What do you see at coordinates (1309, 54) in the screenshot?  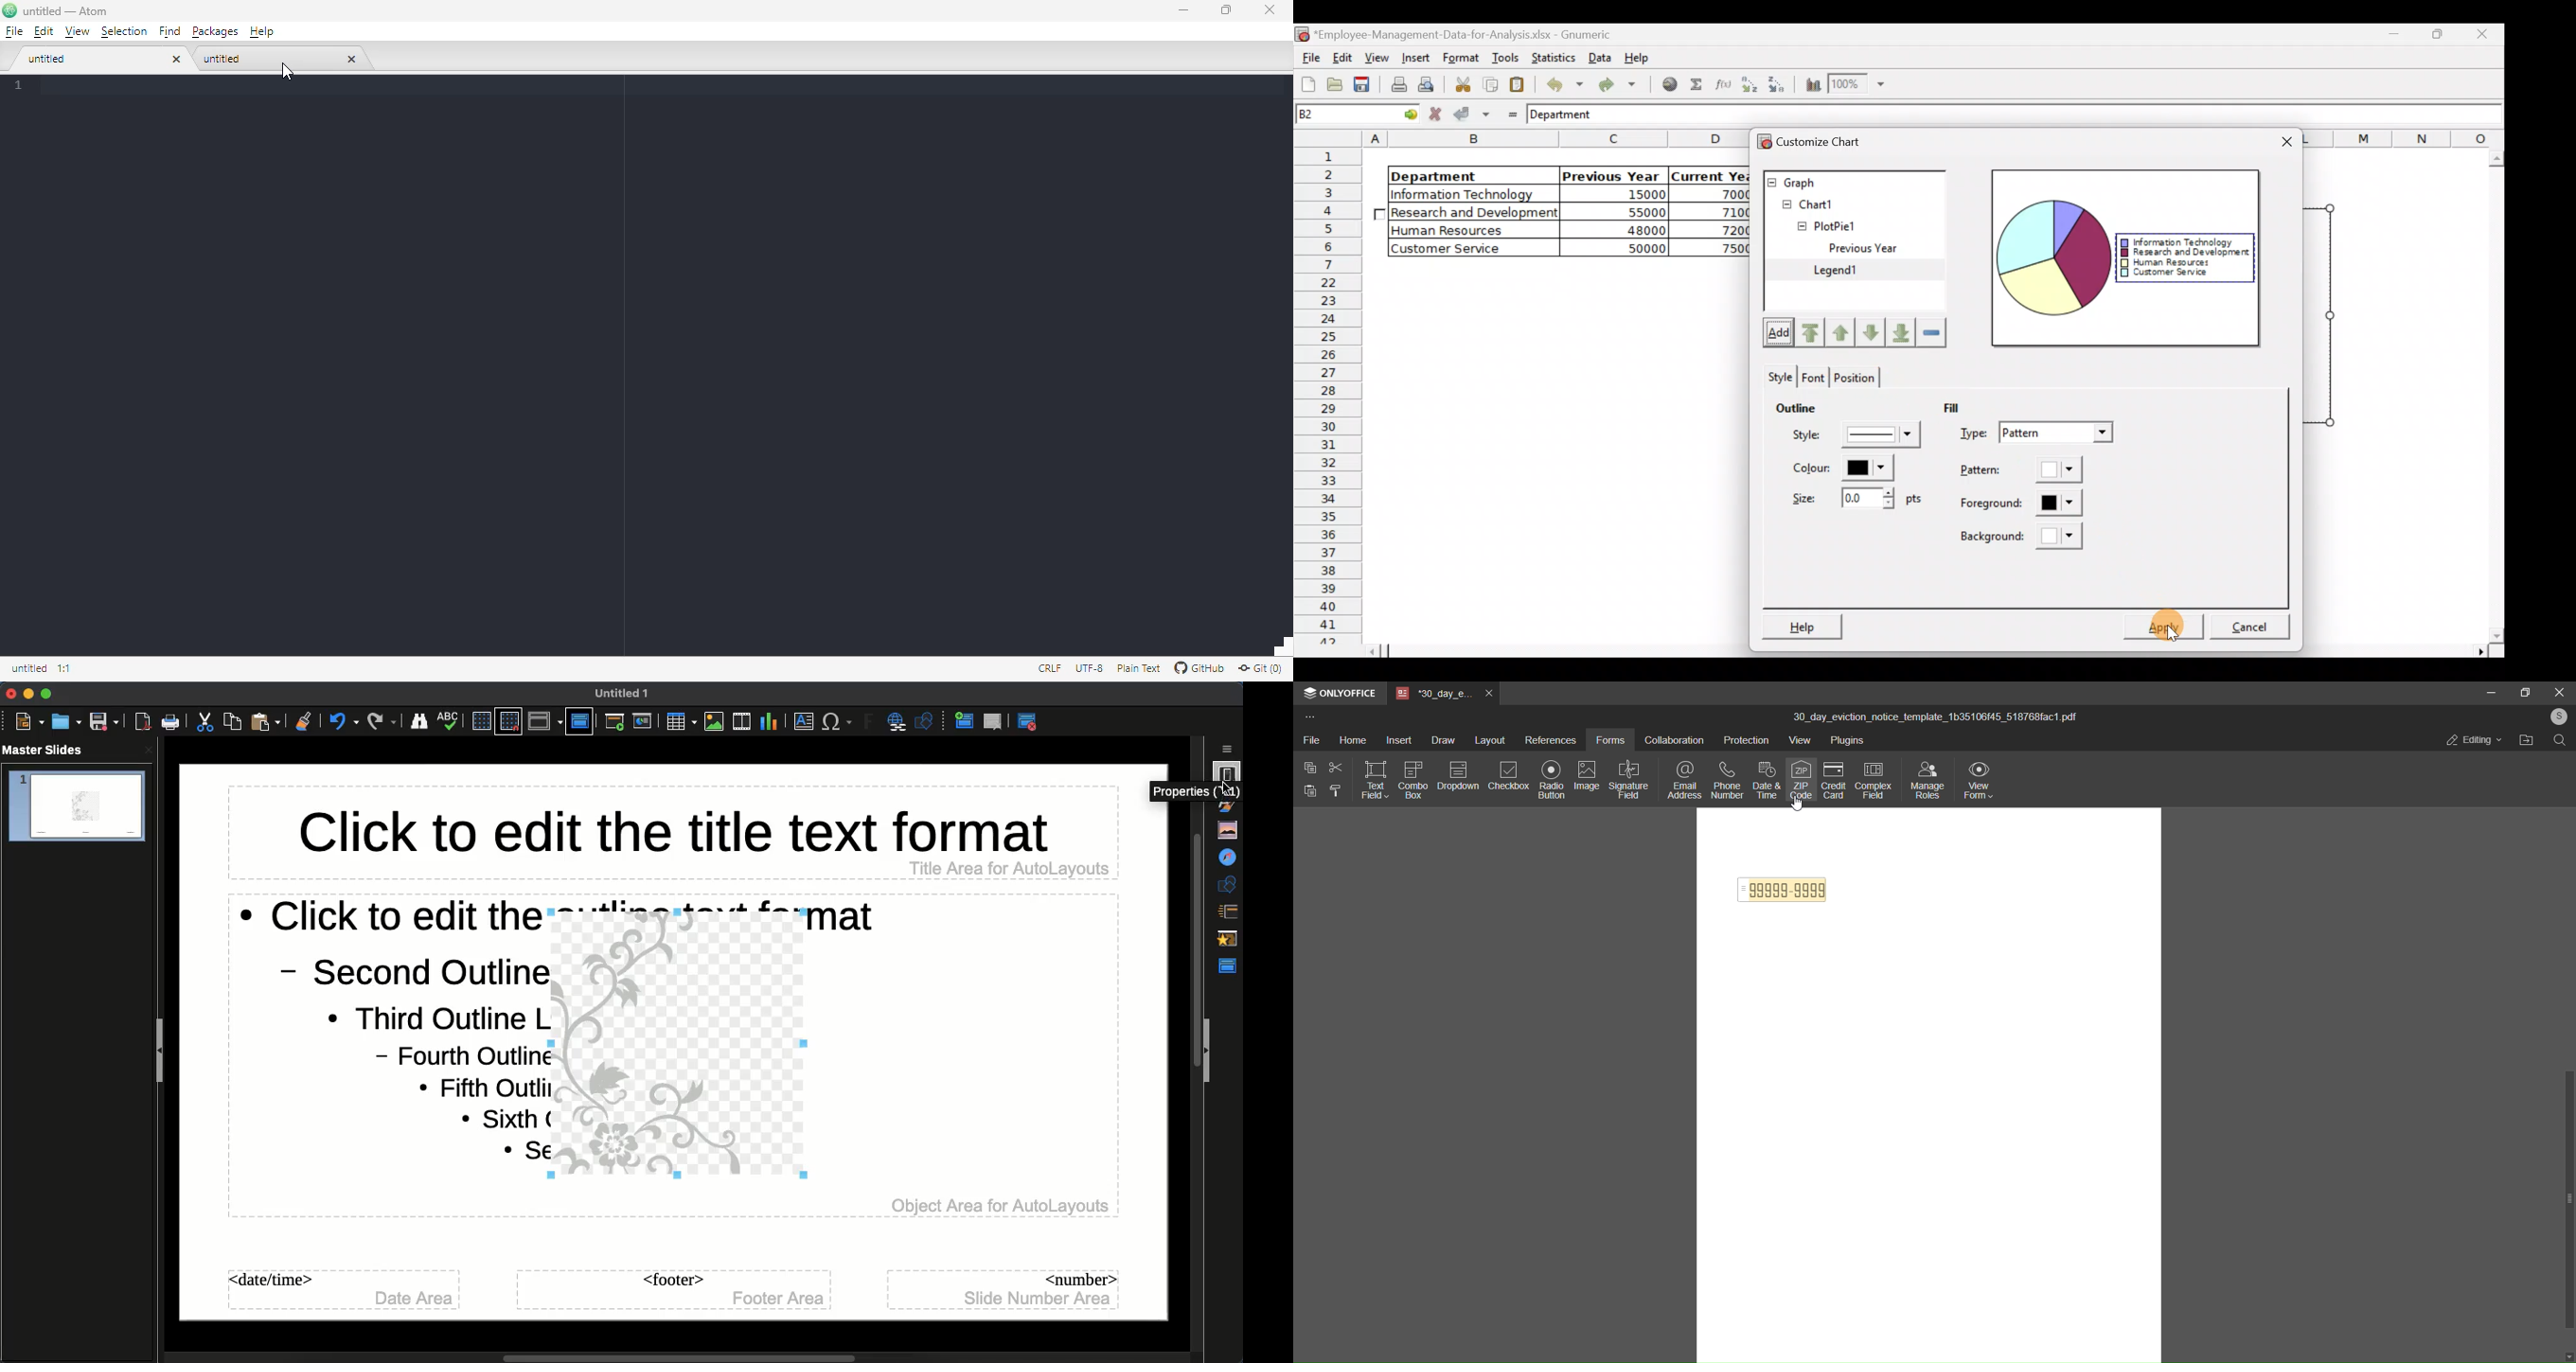 I see `File` at bounding box center [1309, 54].